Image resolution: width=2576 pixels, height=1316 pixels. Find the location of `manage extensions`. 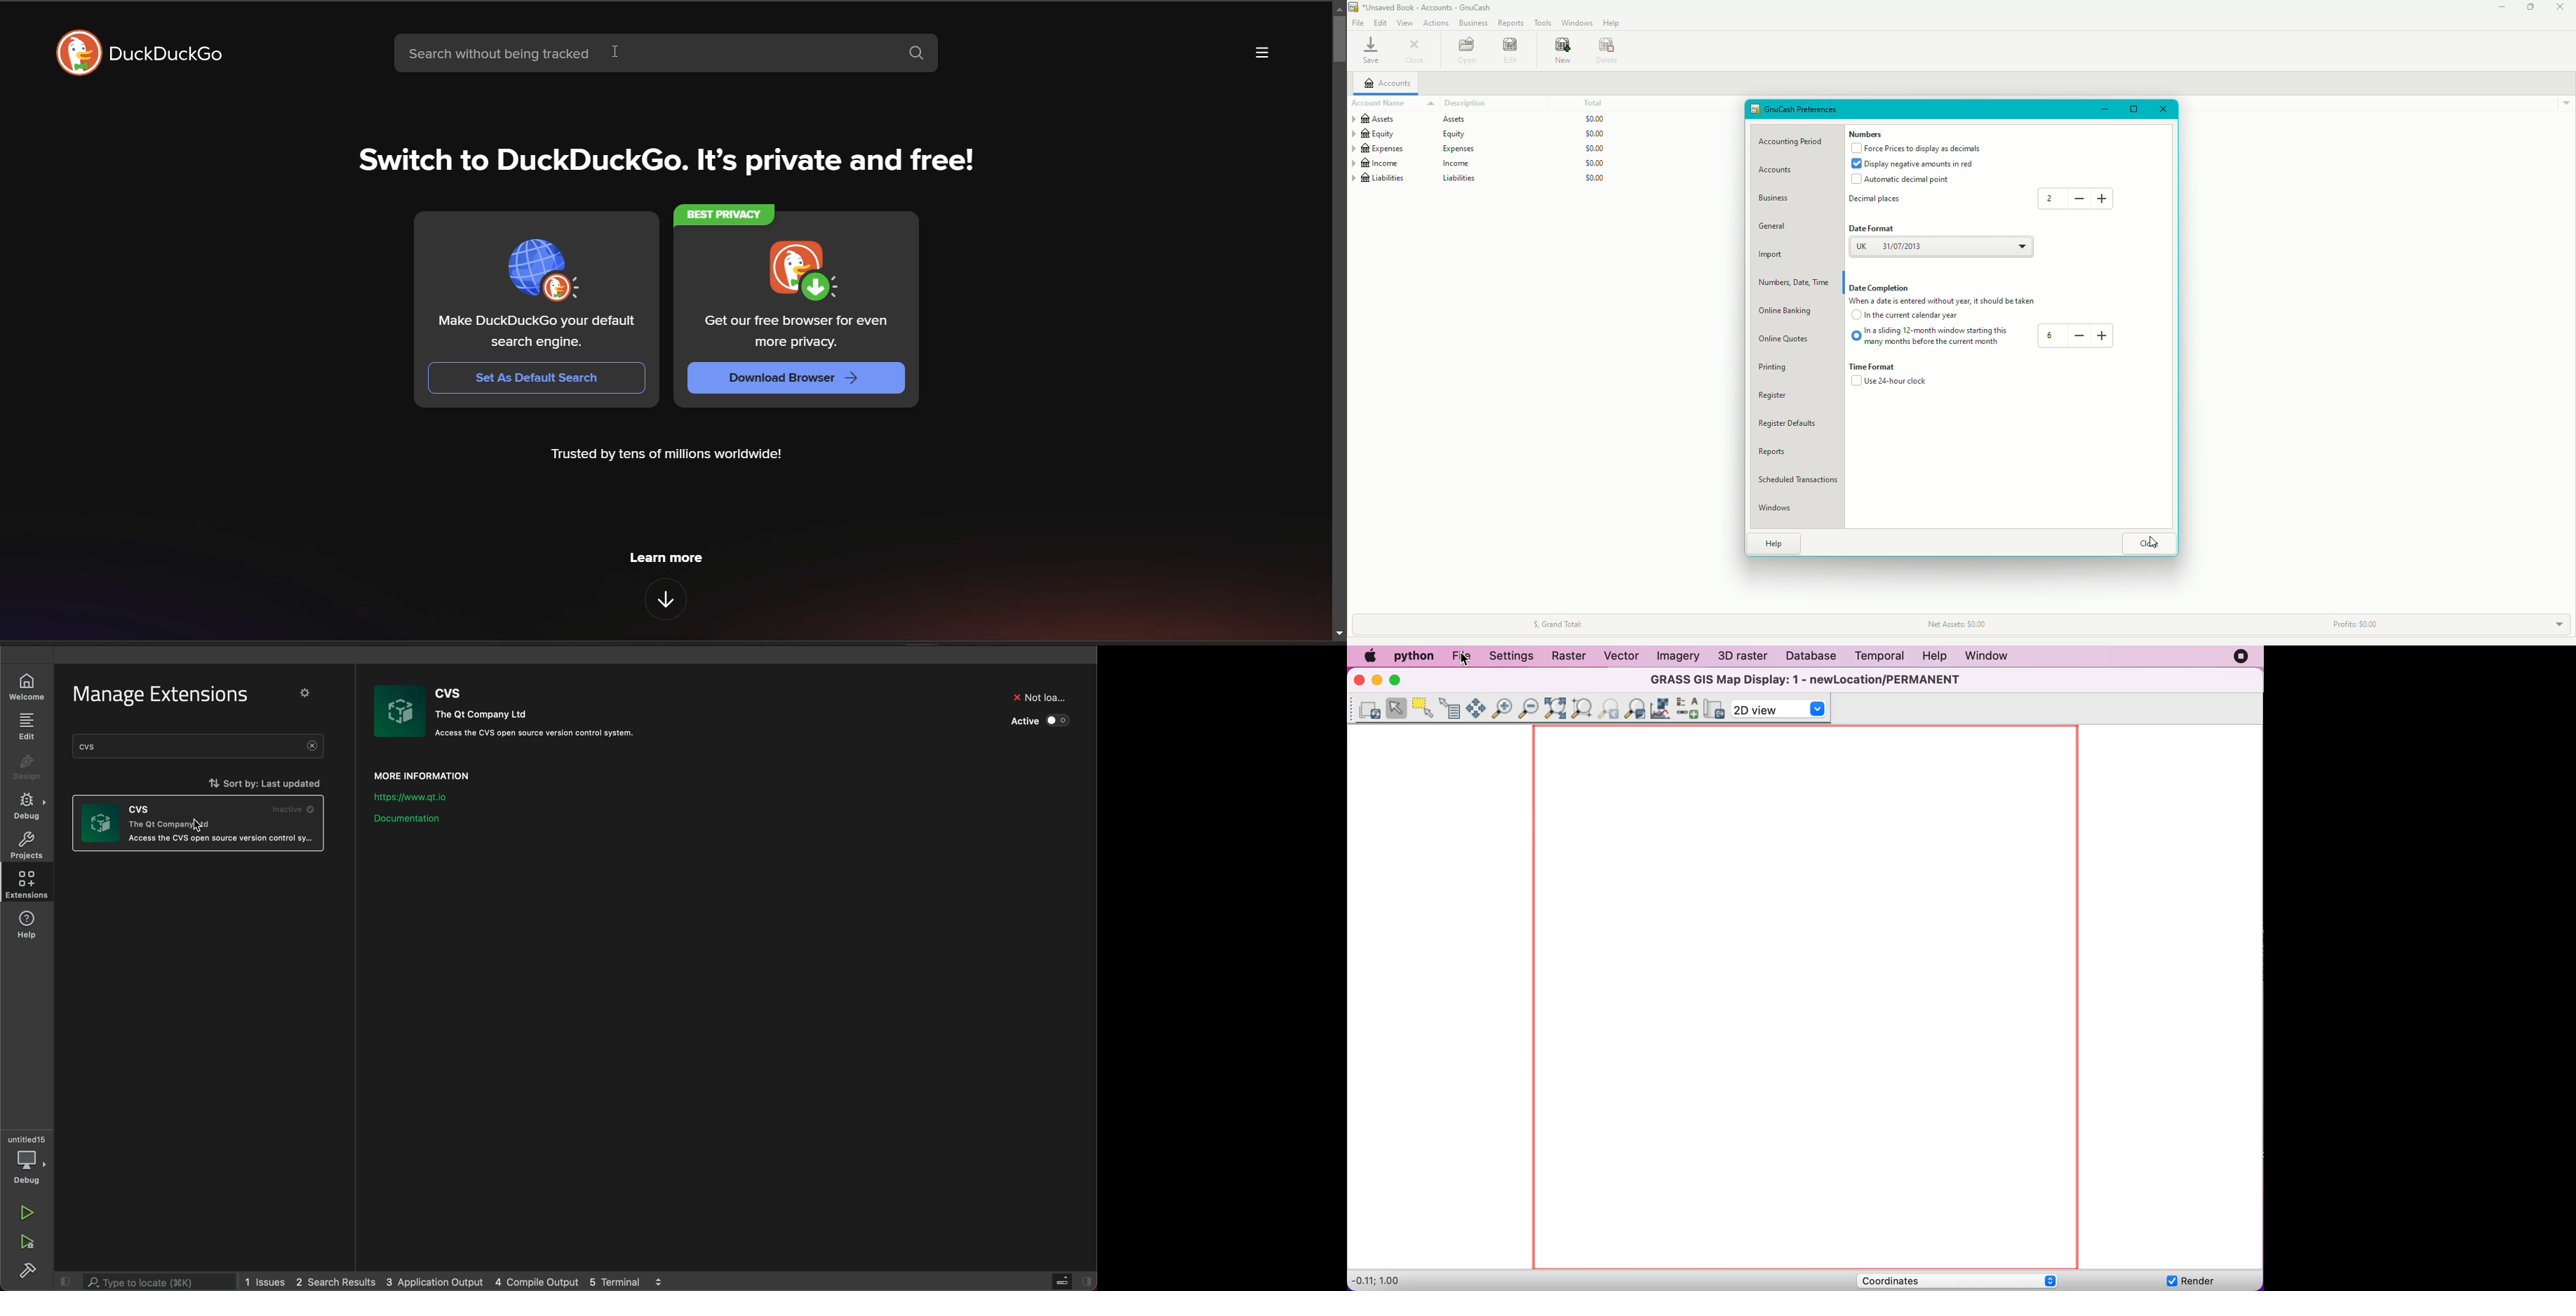

manage extensions is located at coordinates (170, 695).